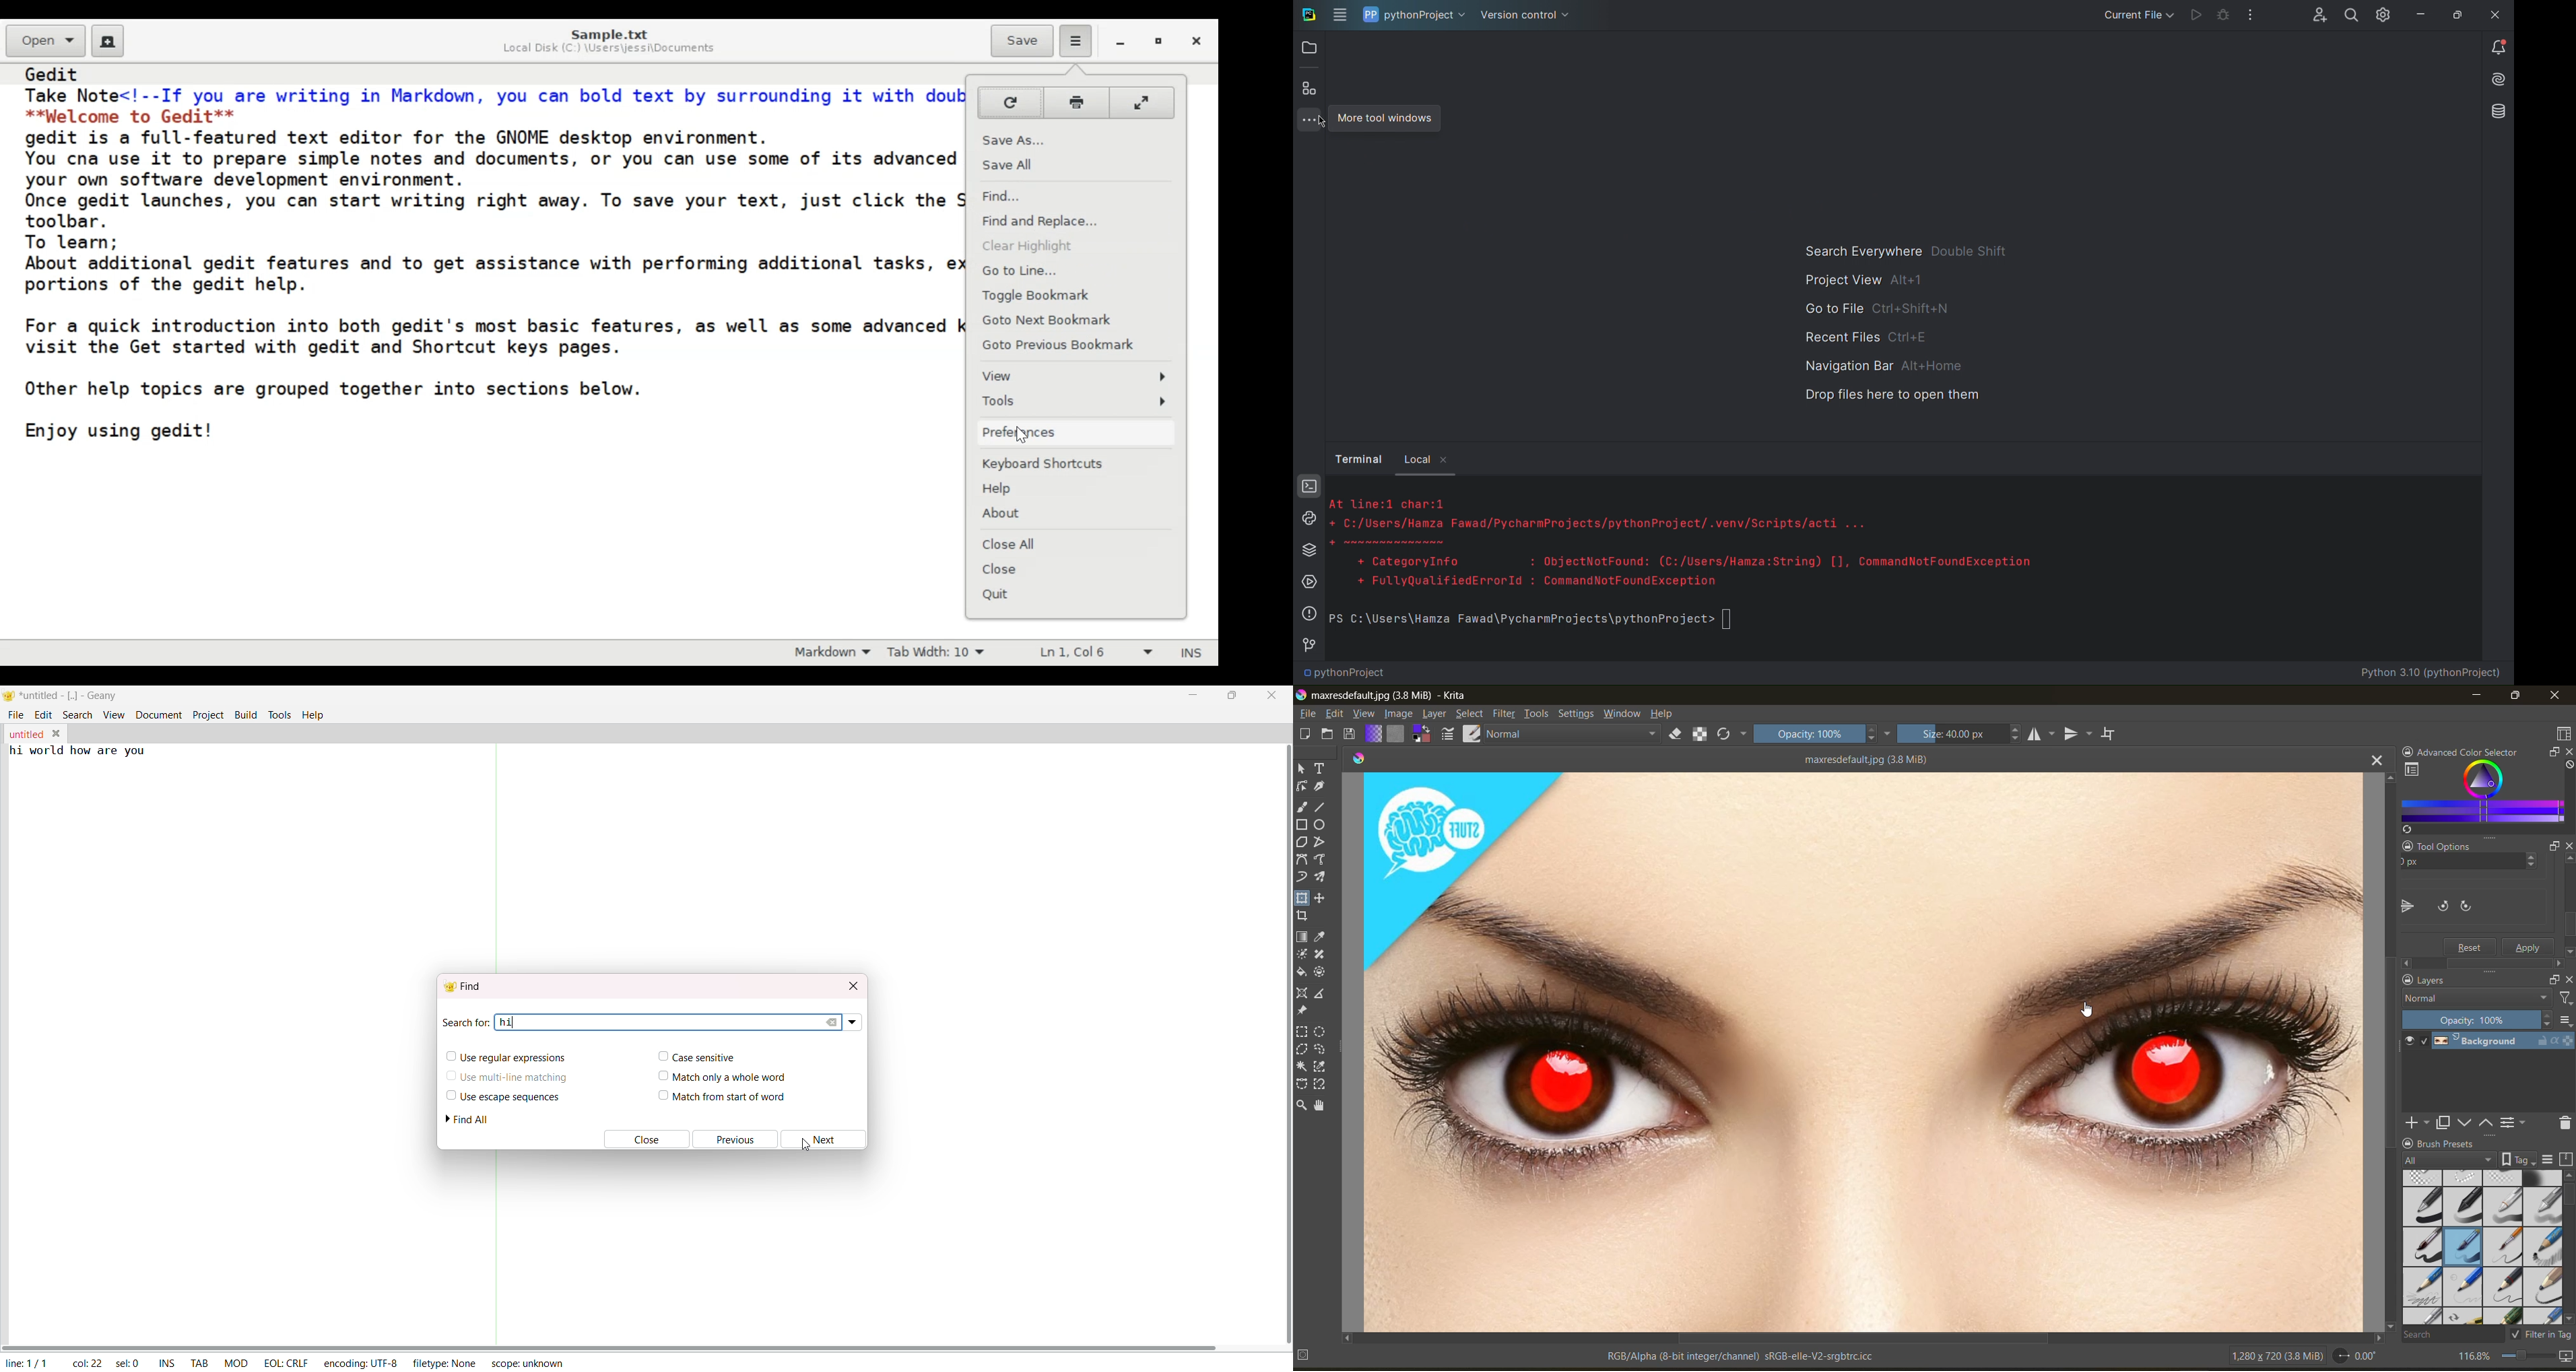 The image size is (2576, 1372). Describe the element at coordinates (1351, 734) in the screenshot. I see `save` at that location.